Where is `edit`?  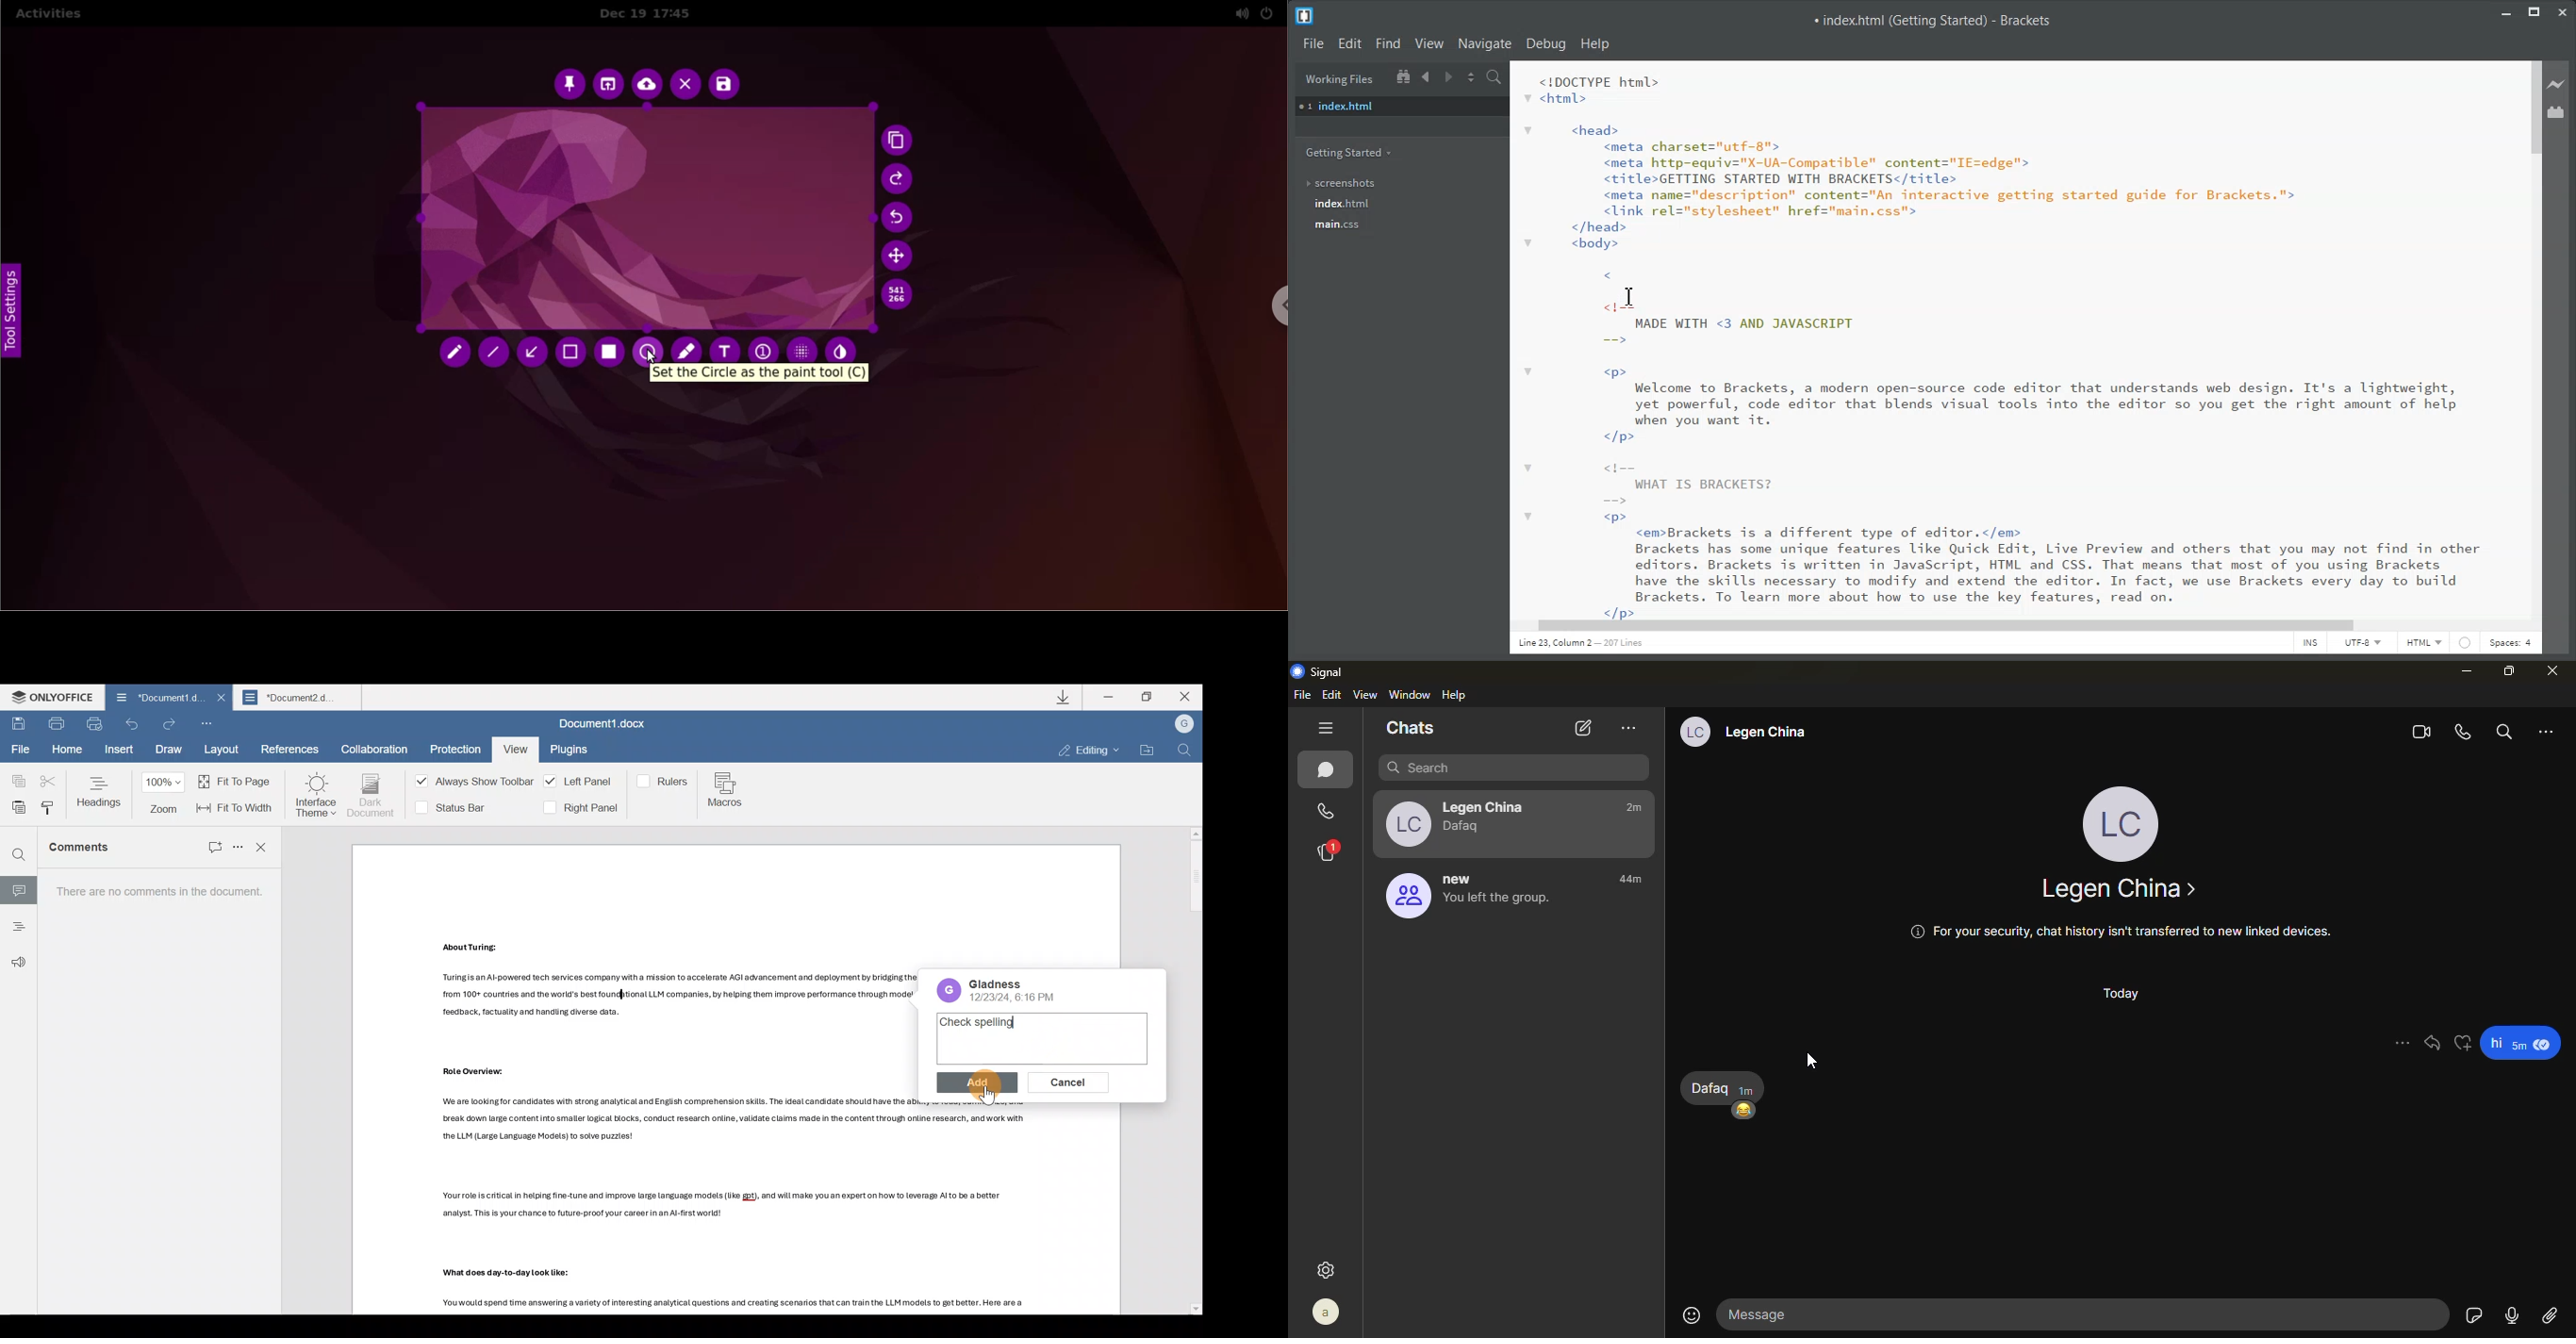
edit is located at coordinates (1333, 694).